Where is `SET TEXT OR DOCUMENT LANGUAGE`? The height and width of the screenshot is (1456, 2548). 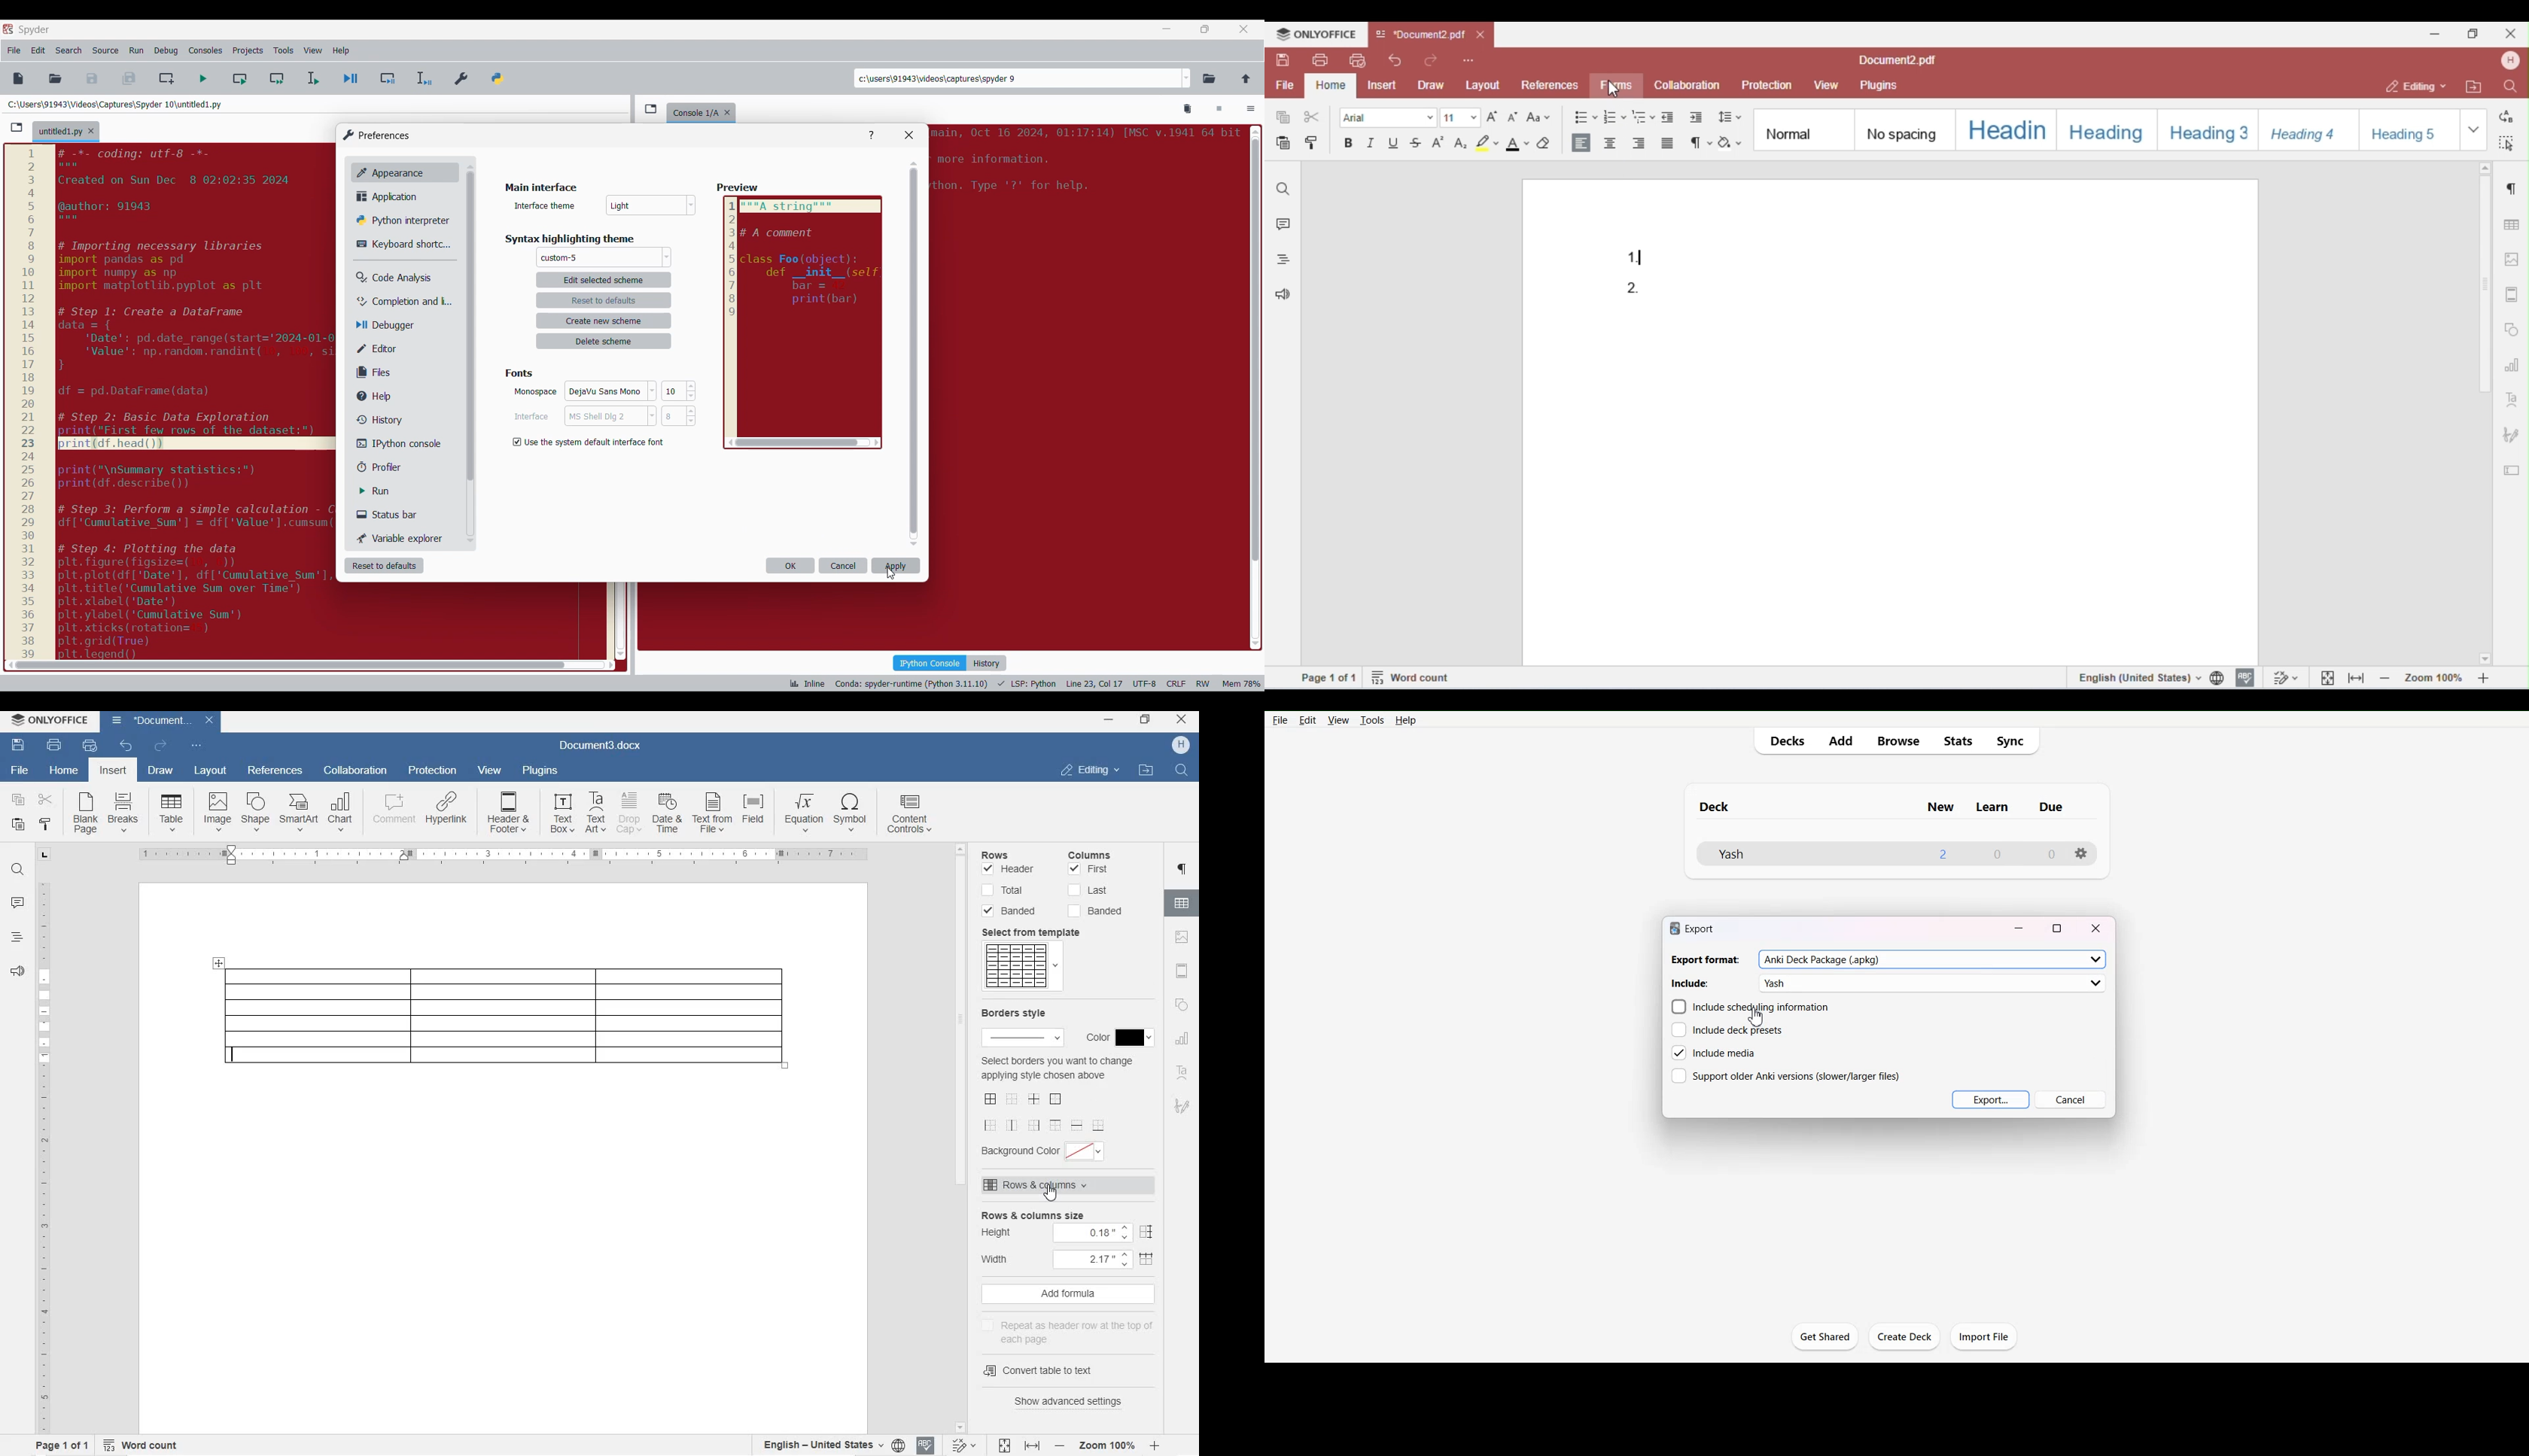
SET TEXT OR DOCUMENT LANGUAGE is located at coordinates (832, 1445).